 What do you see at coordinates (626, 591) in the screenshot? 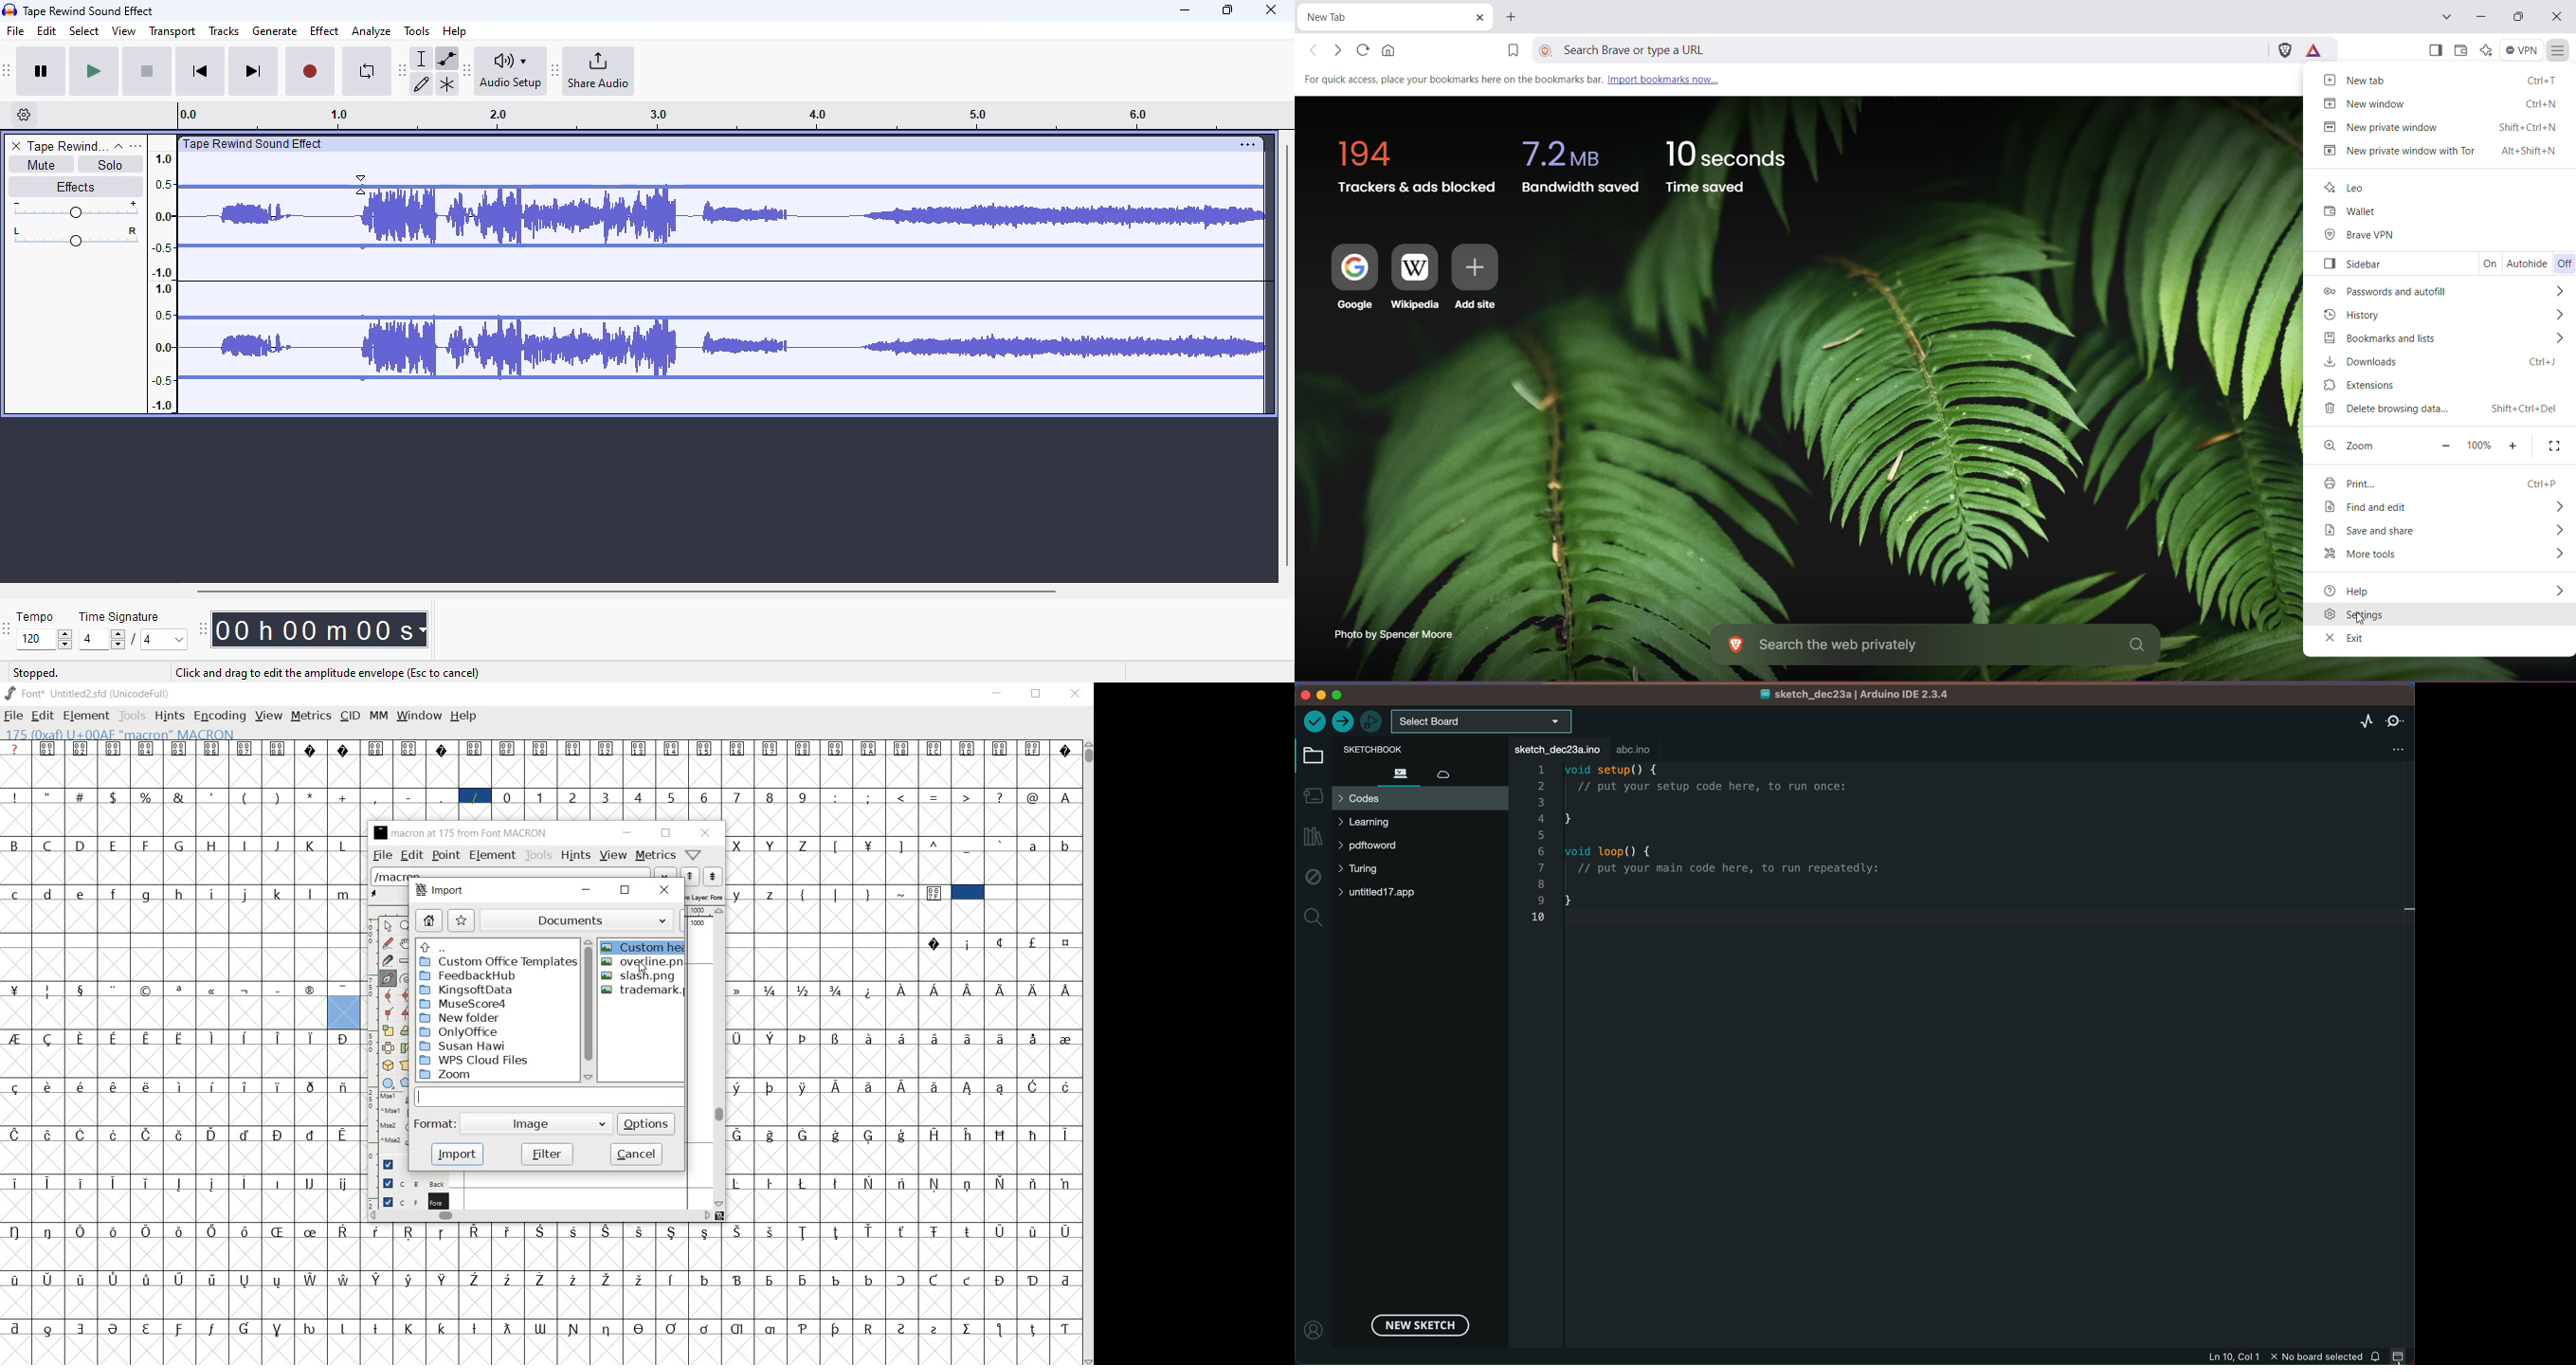
I see `horizontal scroll bar` at bounding box center [626, 591].